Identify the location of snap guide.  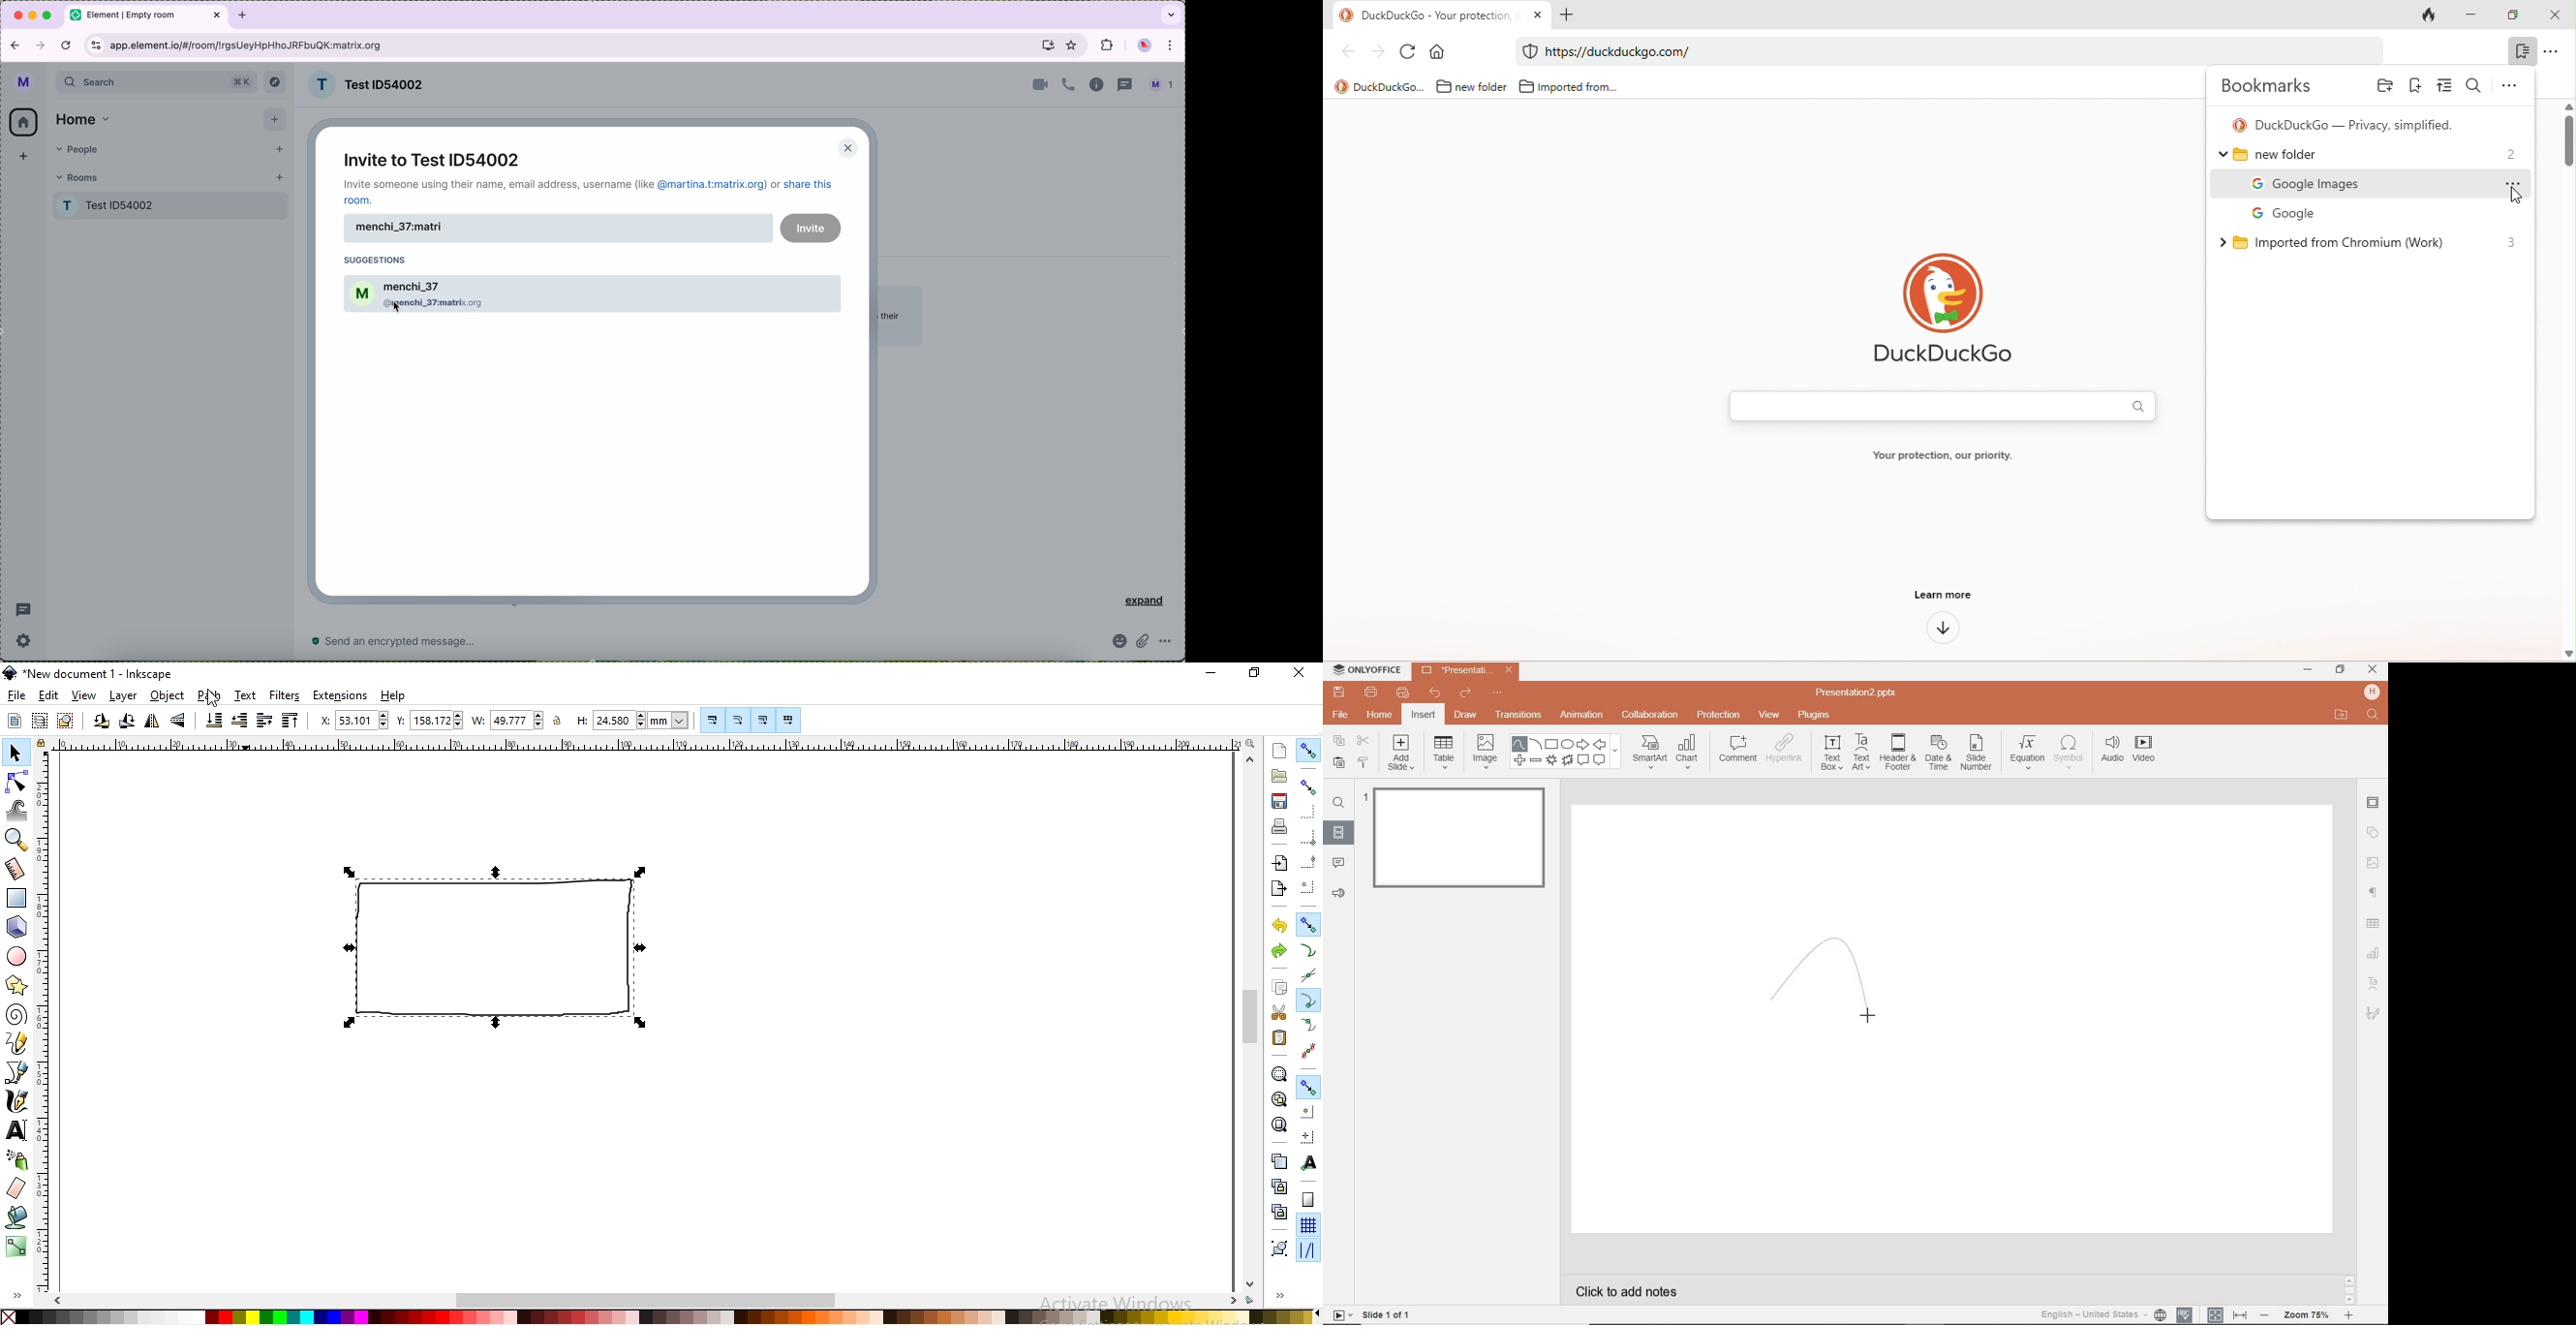
(1310, 1250).